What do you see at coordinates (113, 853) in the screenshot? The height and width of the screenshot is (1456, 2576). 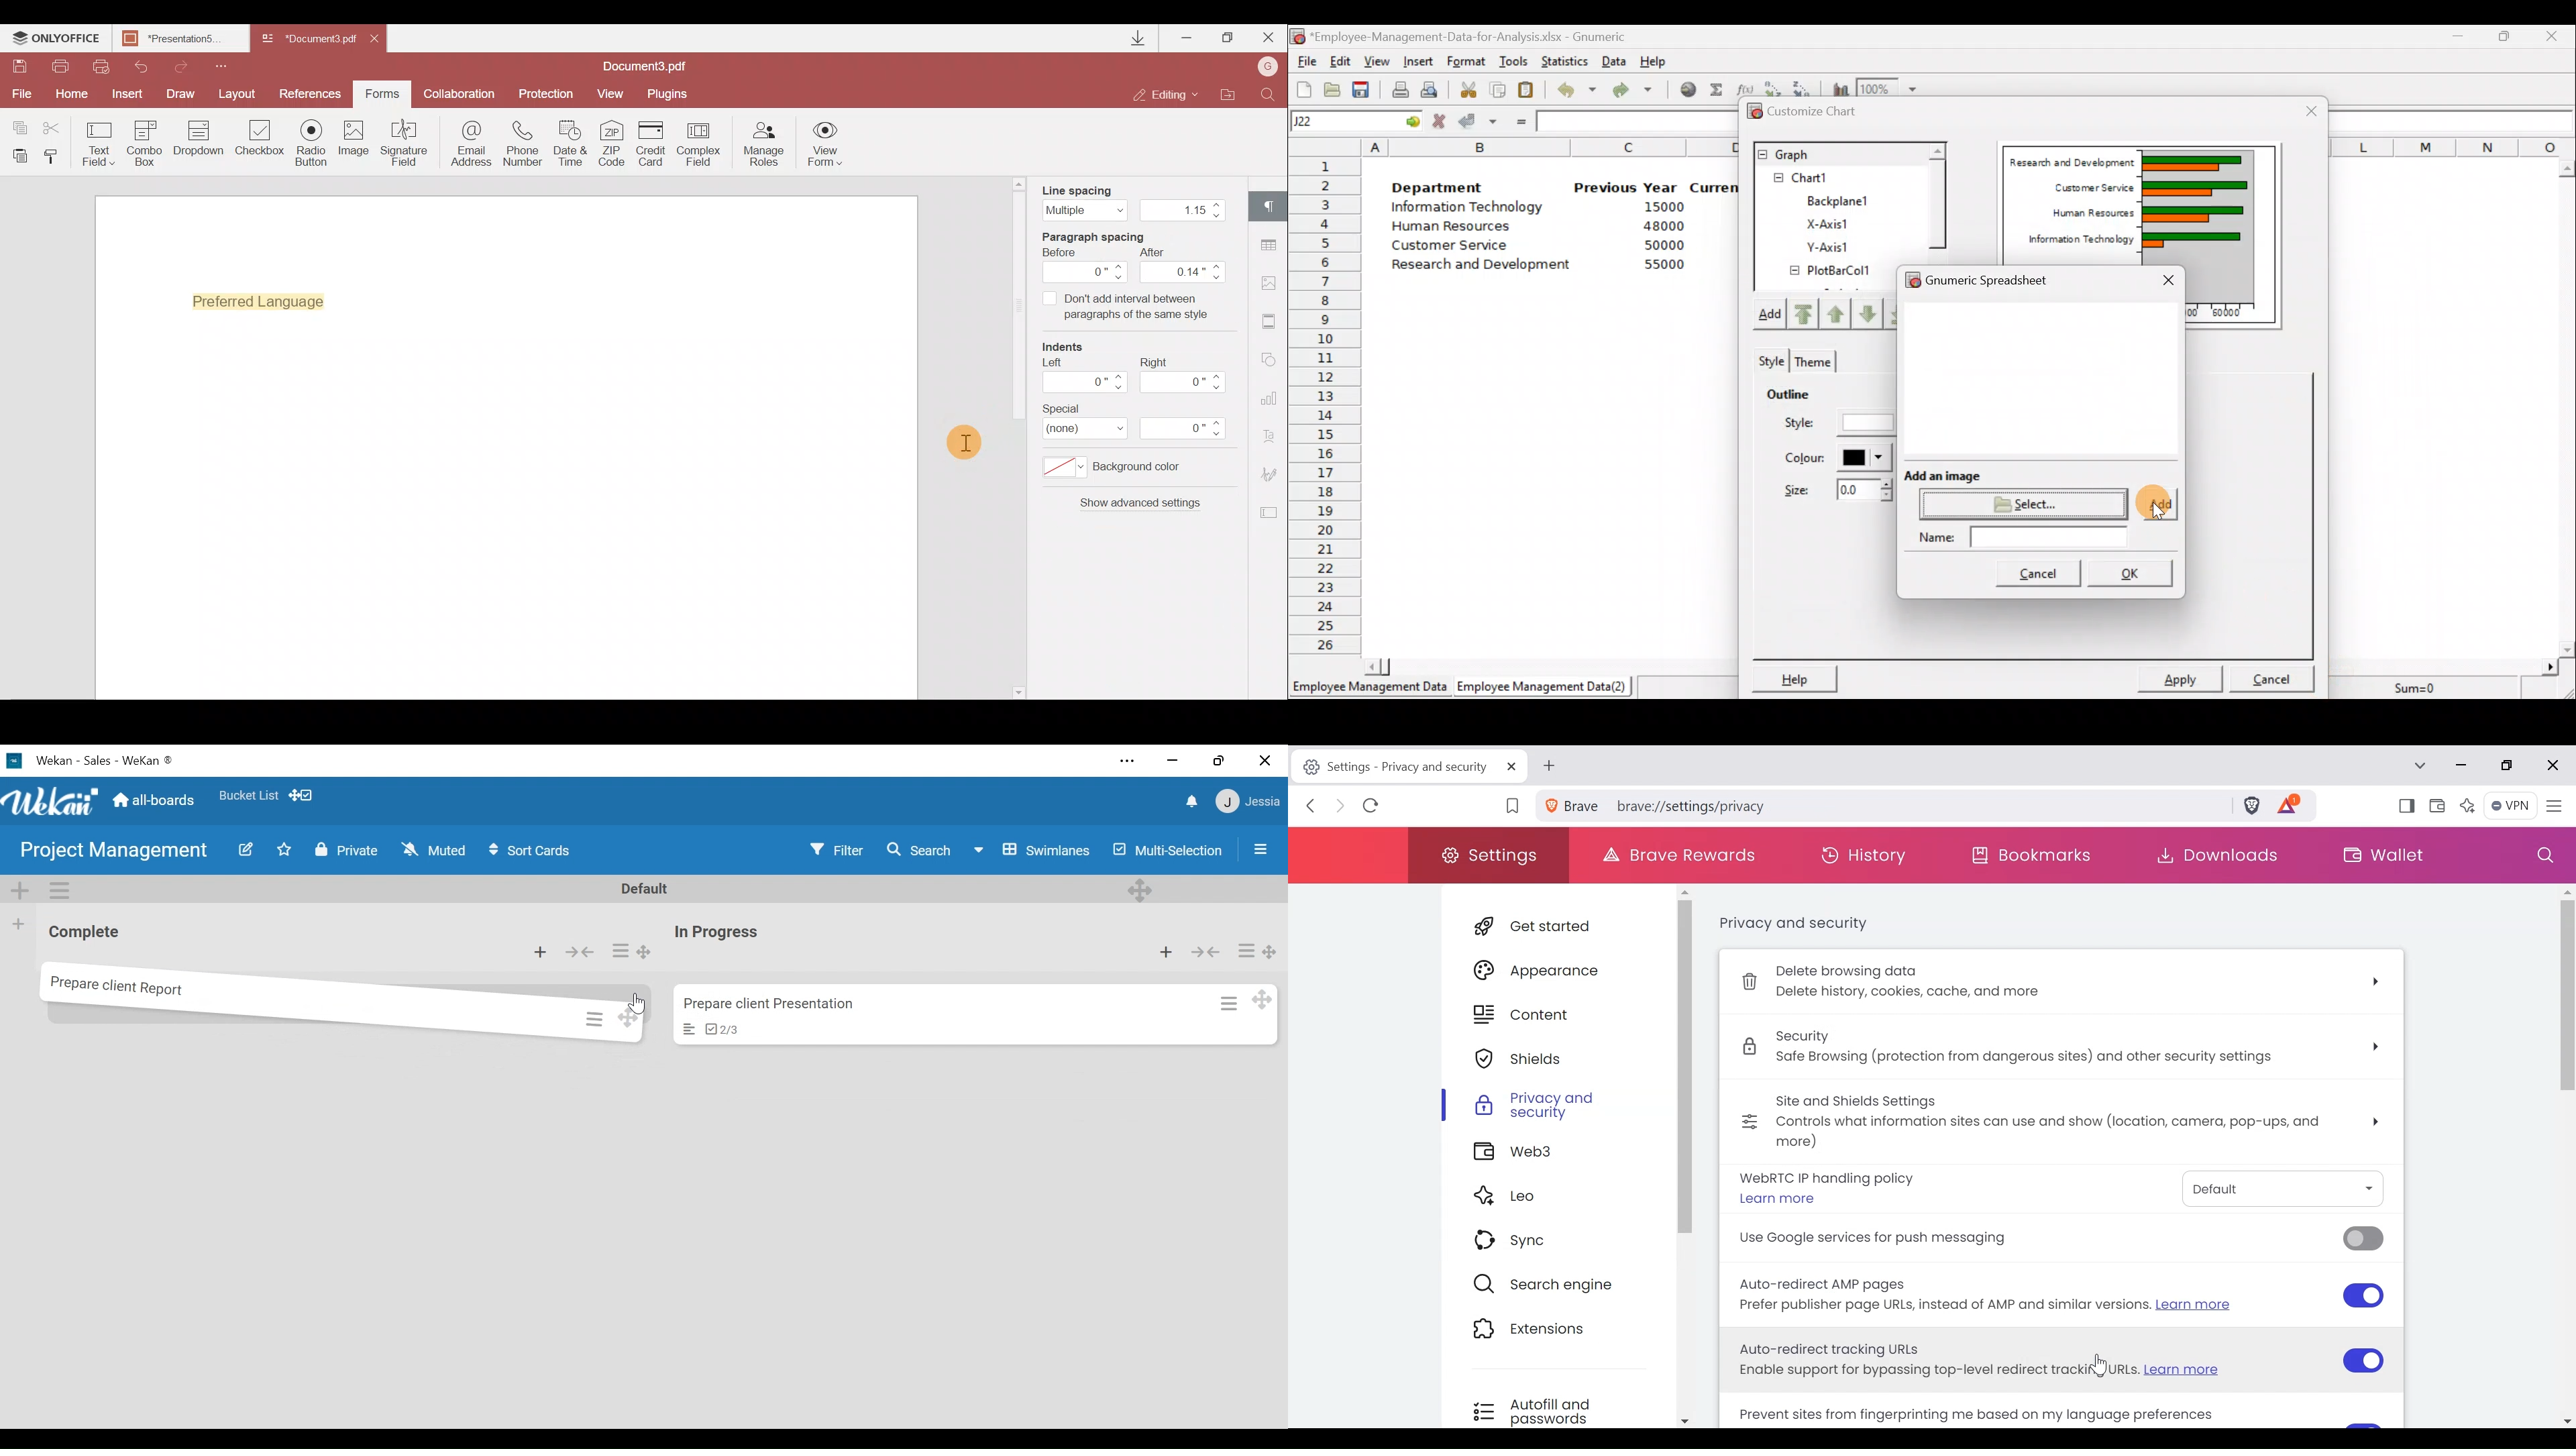 I see `Board Title` at bounding box center [113, 853].